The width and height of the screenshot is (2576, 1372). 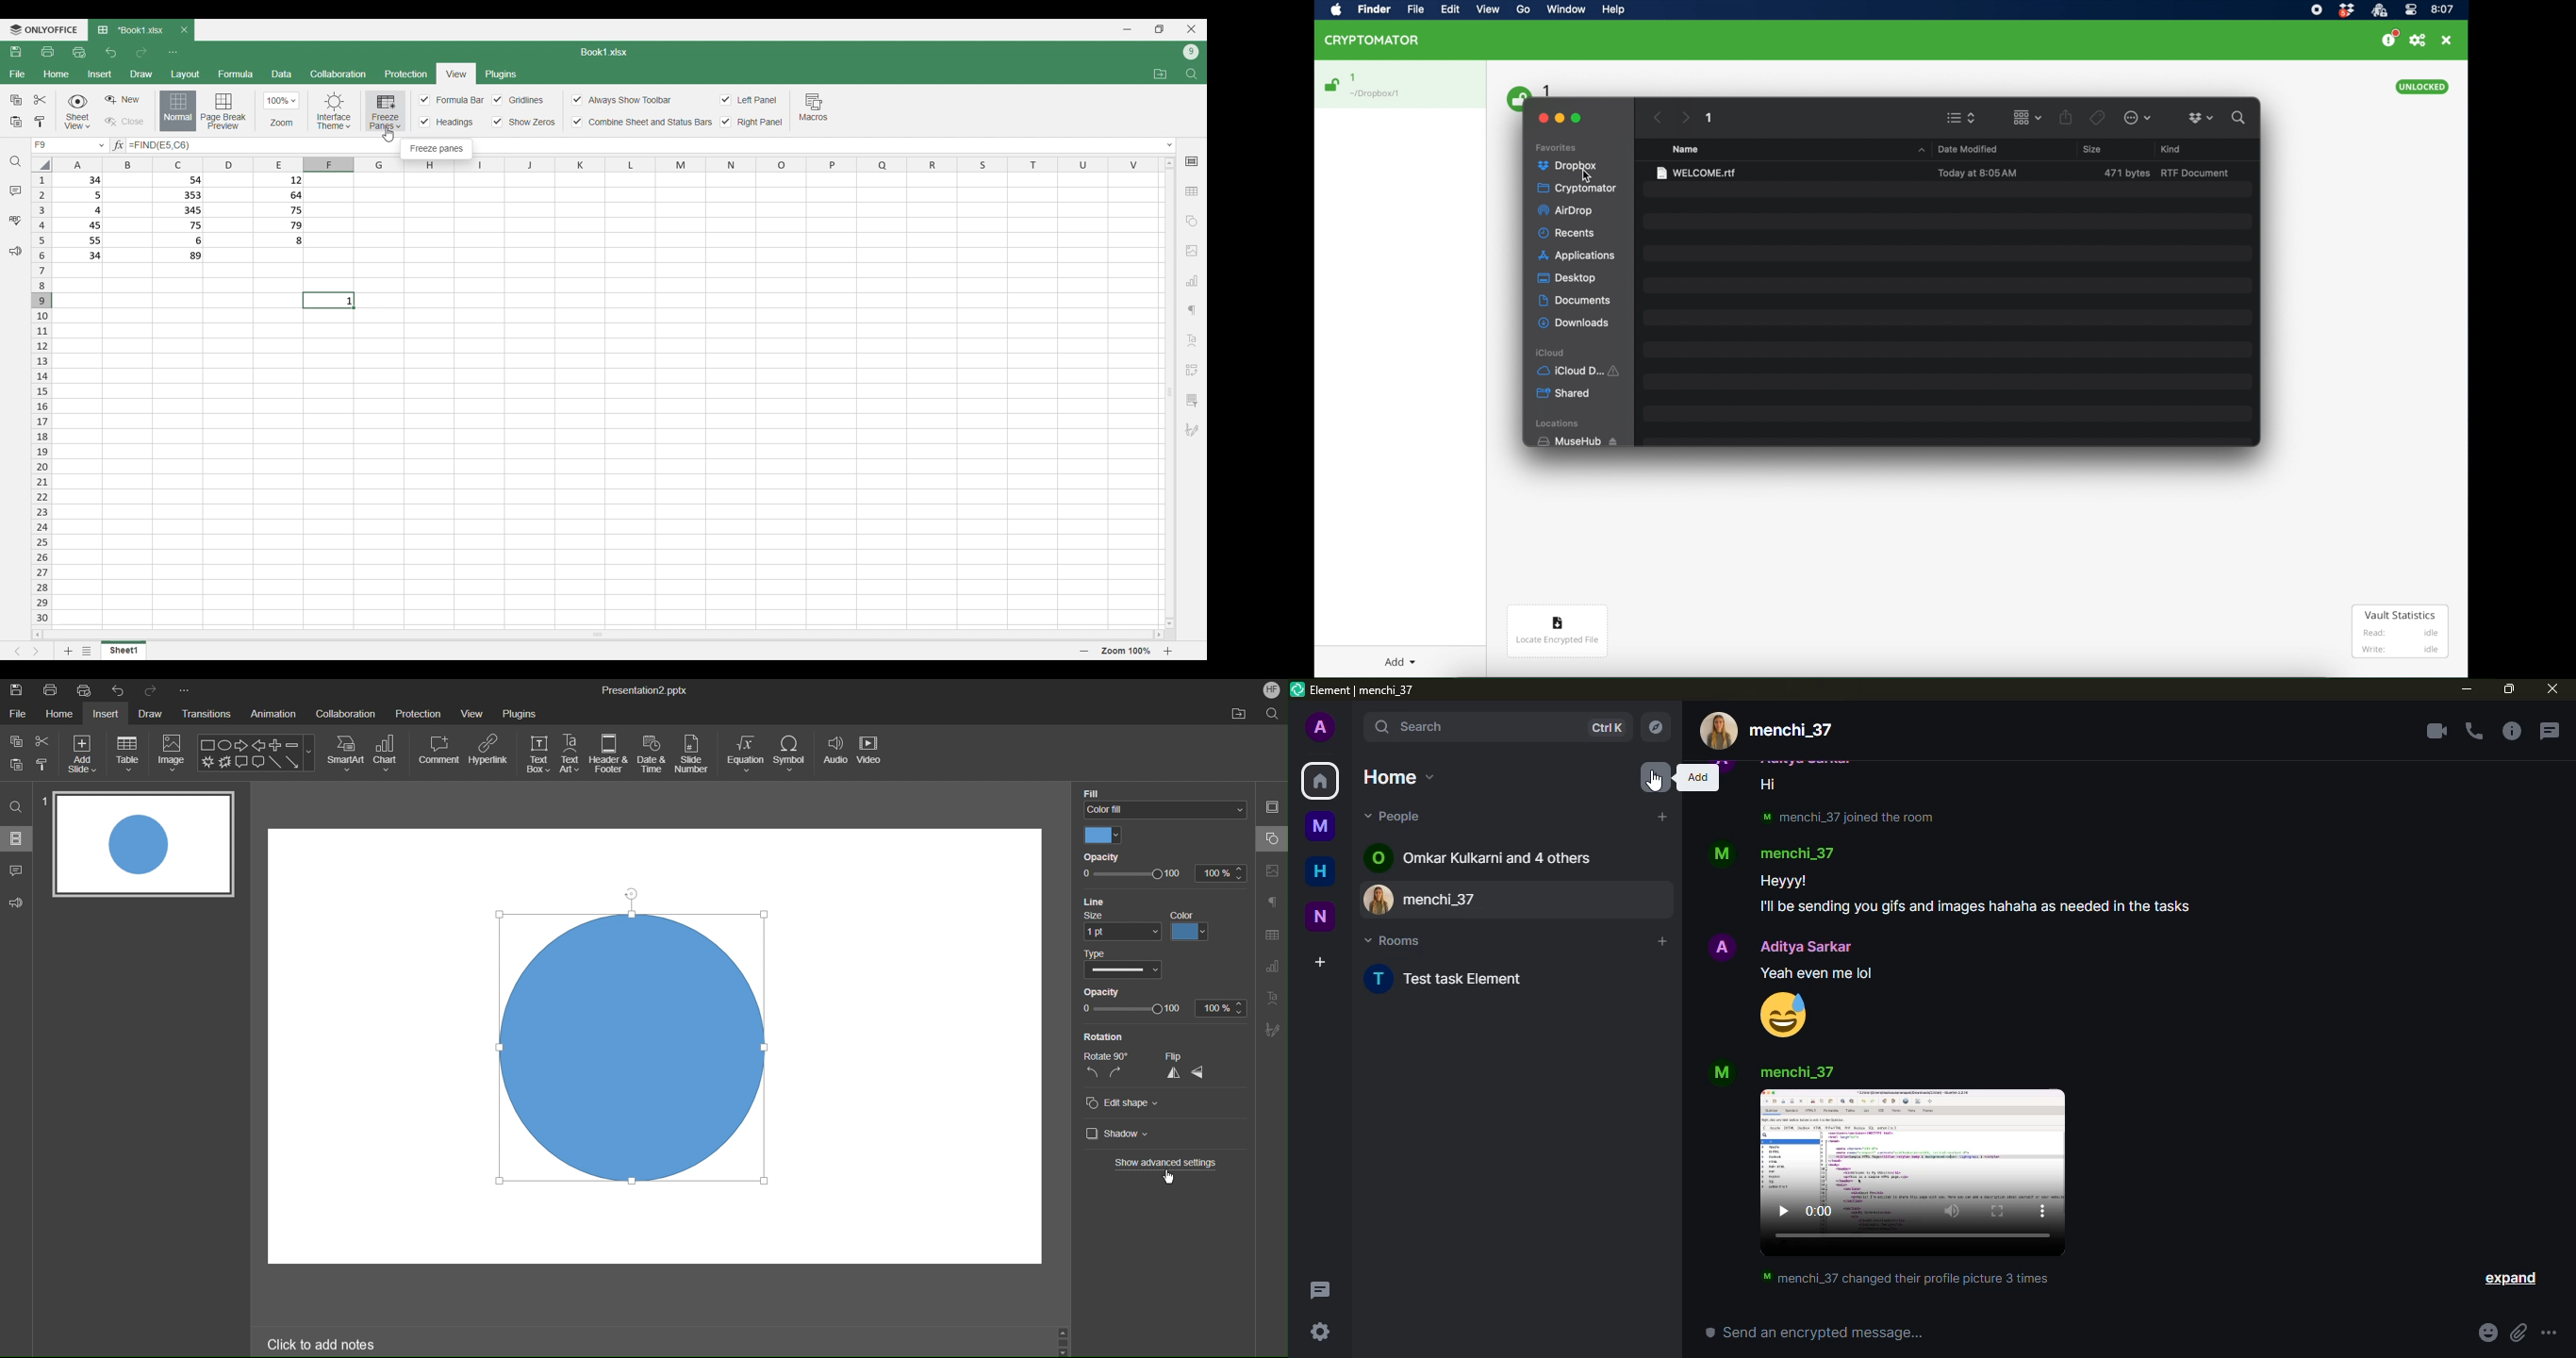 I want to click on Animation, so click(x=276, y=715).